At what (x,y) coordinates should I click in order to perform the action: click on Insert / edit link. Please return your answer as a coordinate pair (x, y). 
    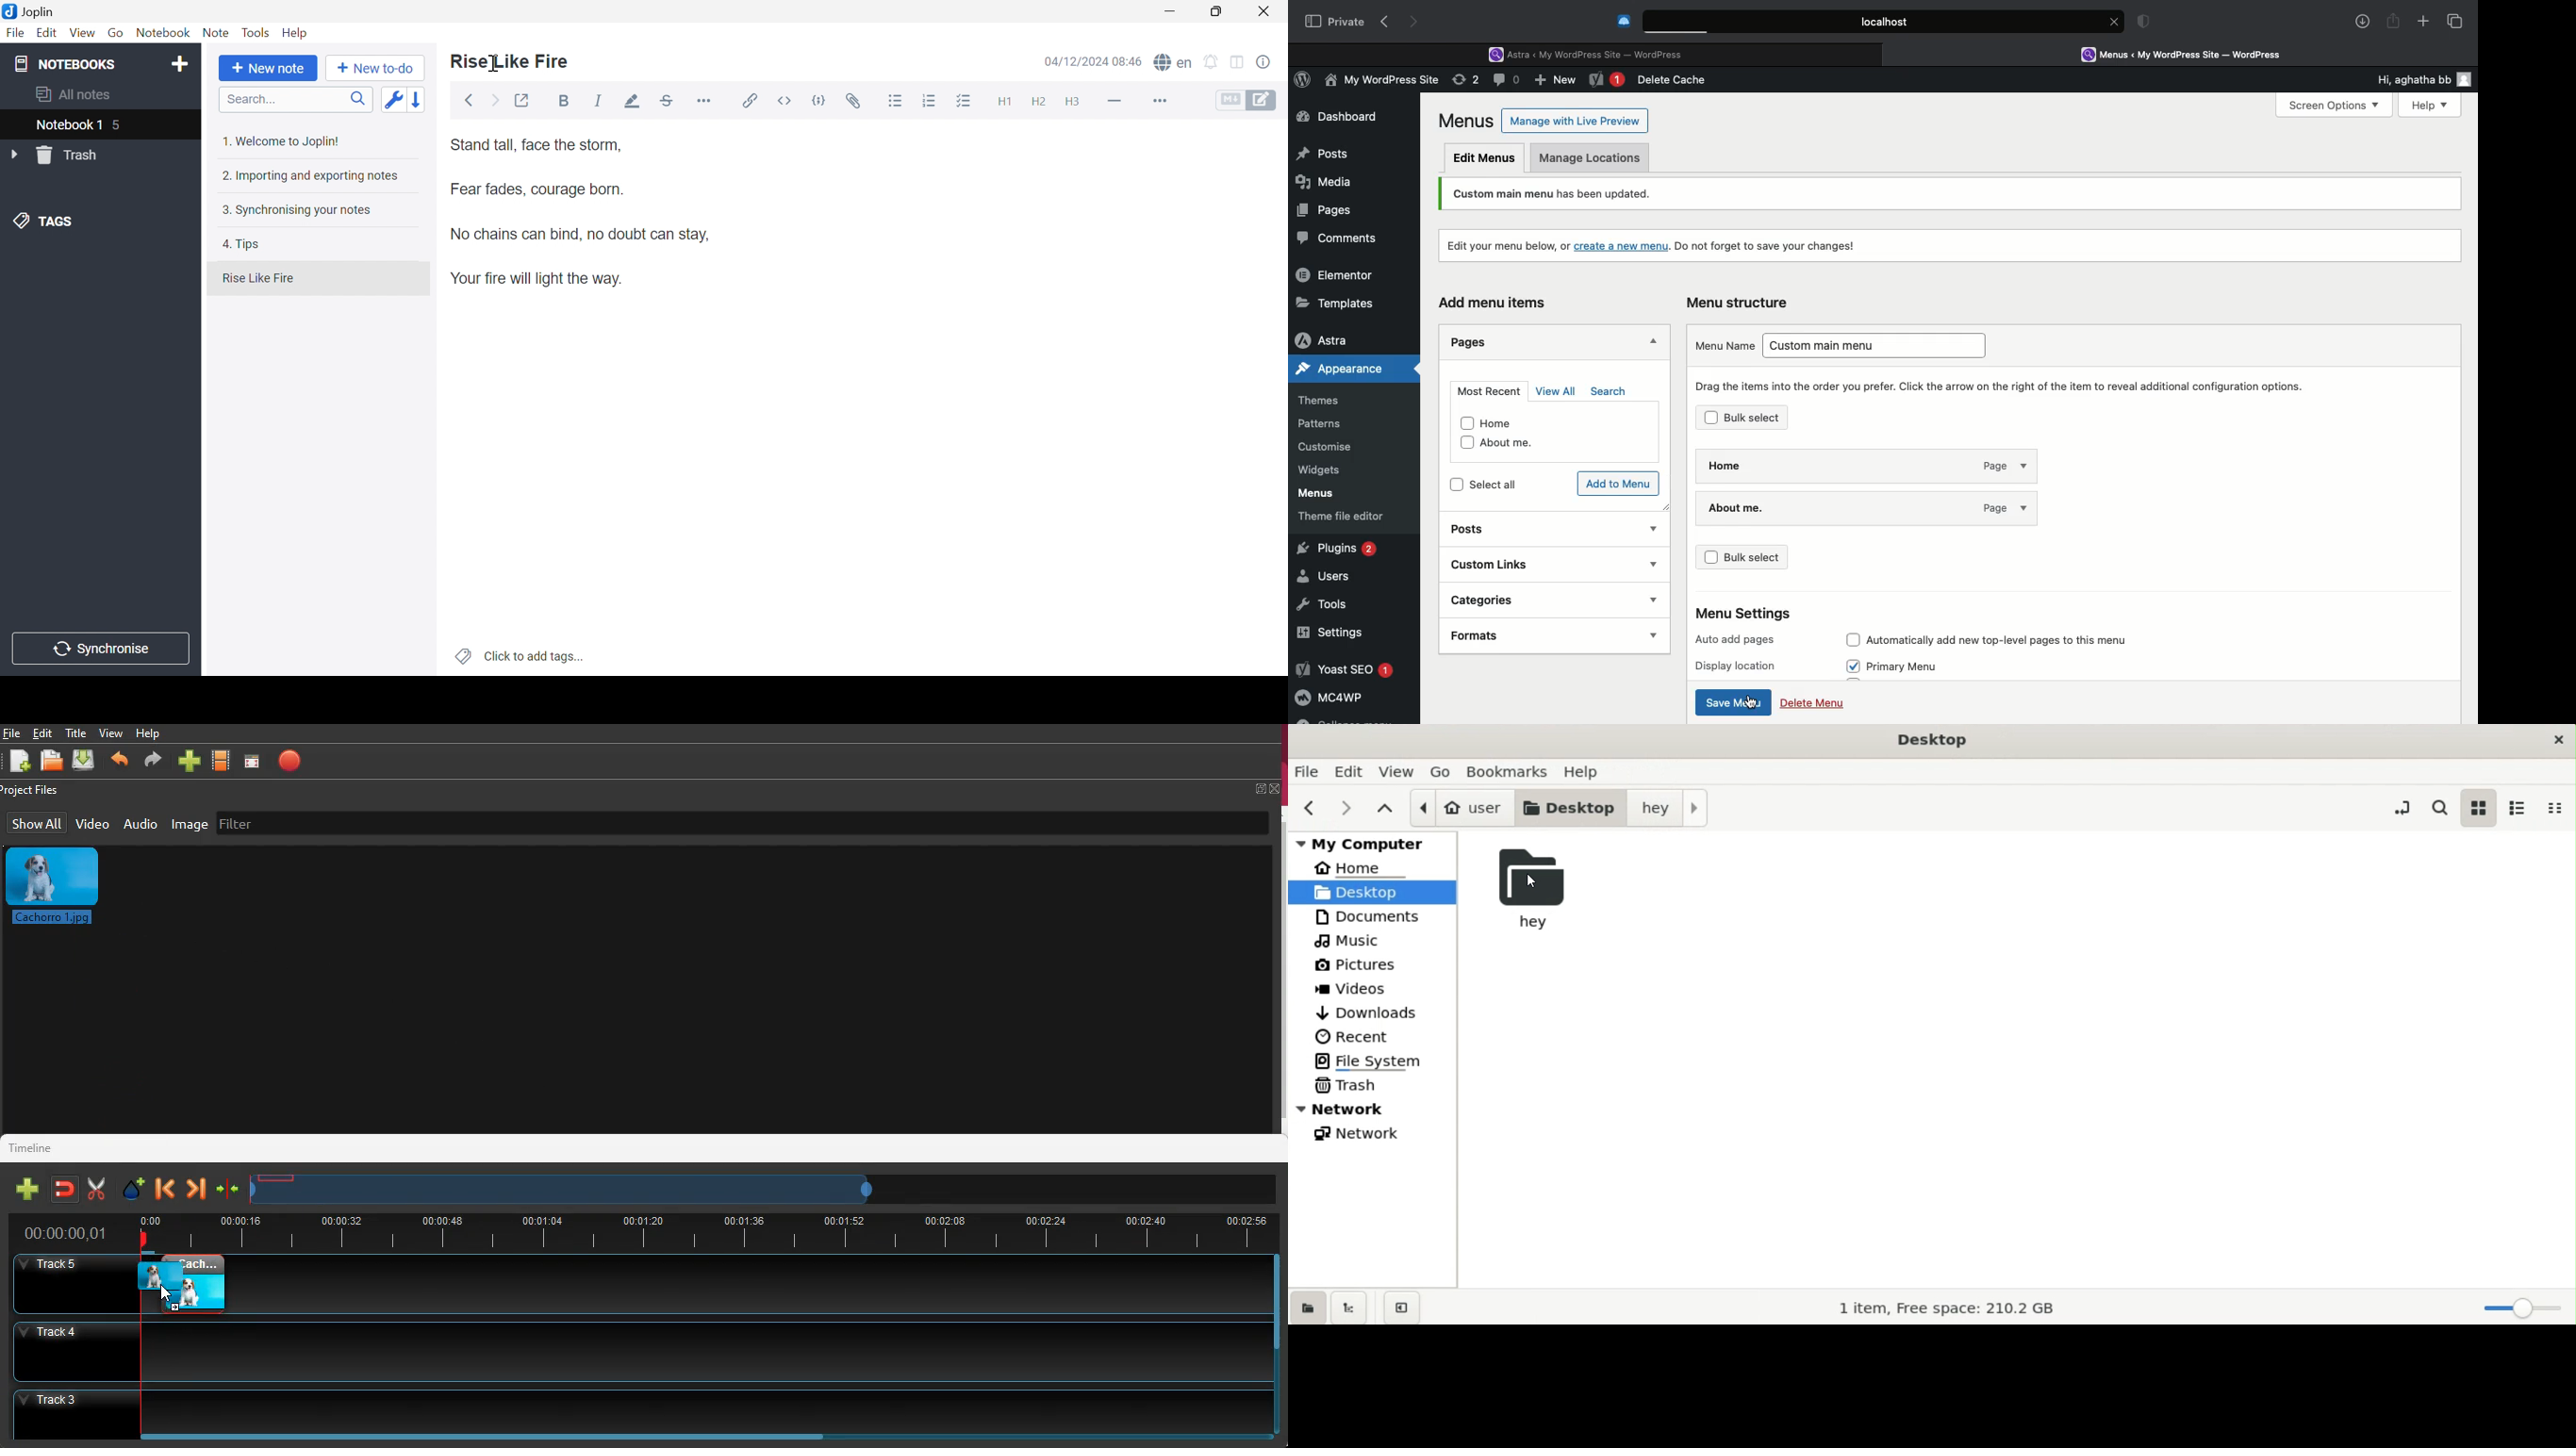
    Looking at the image, I should click on (748, 98).